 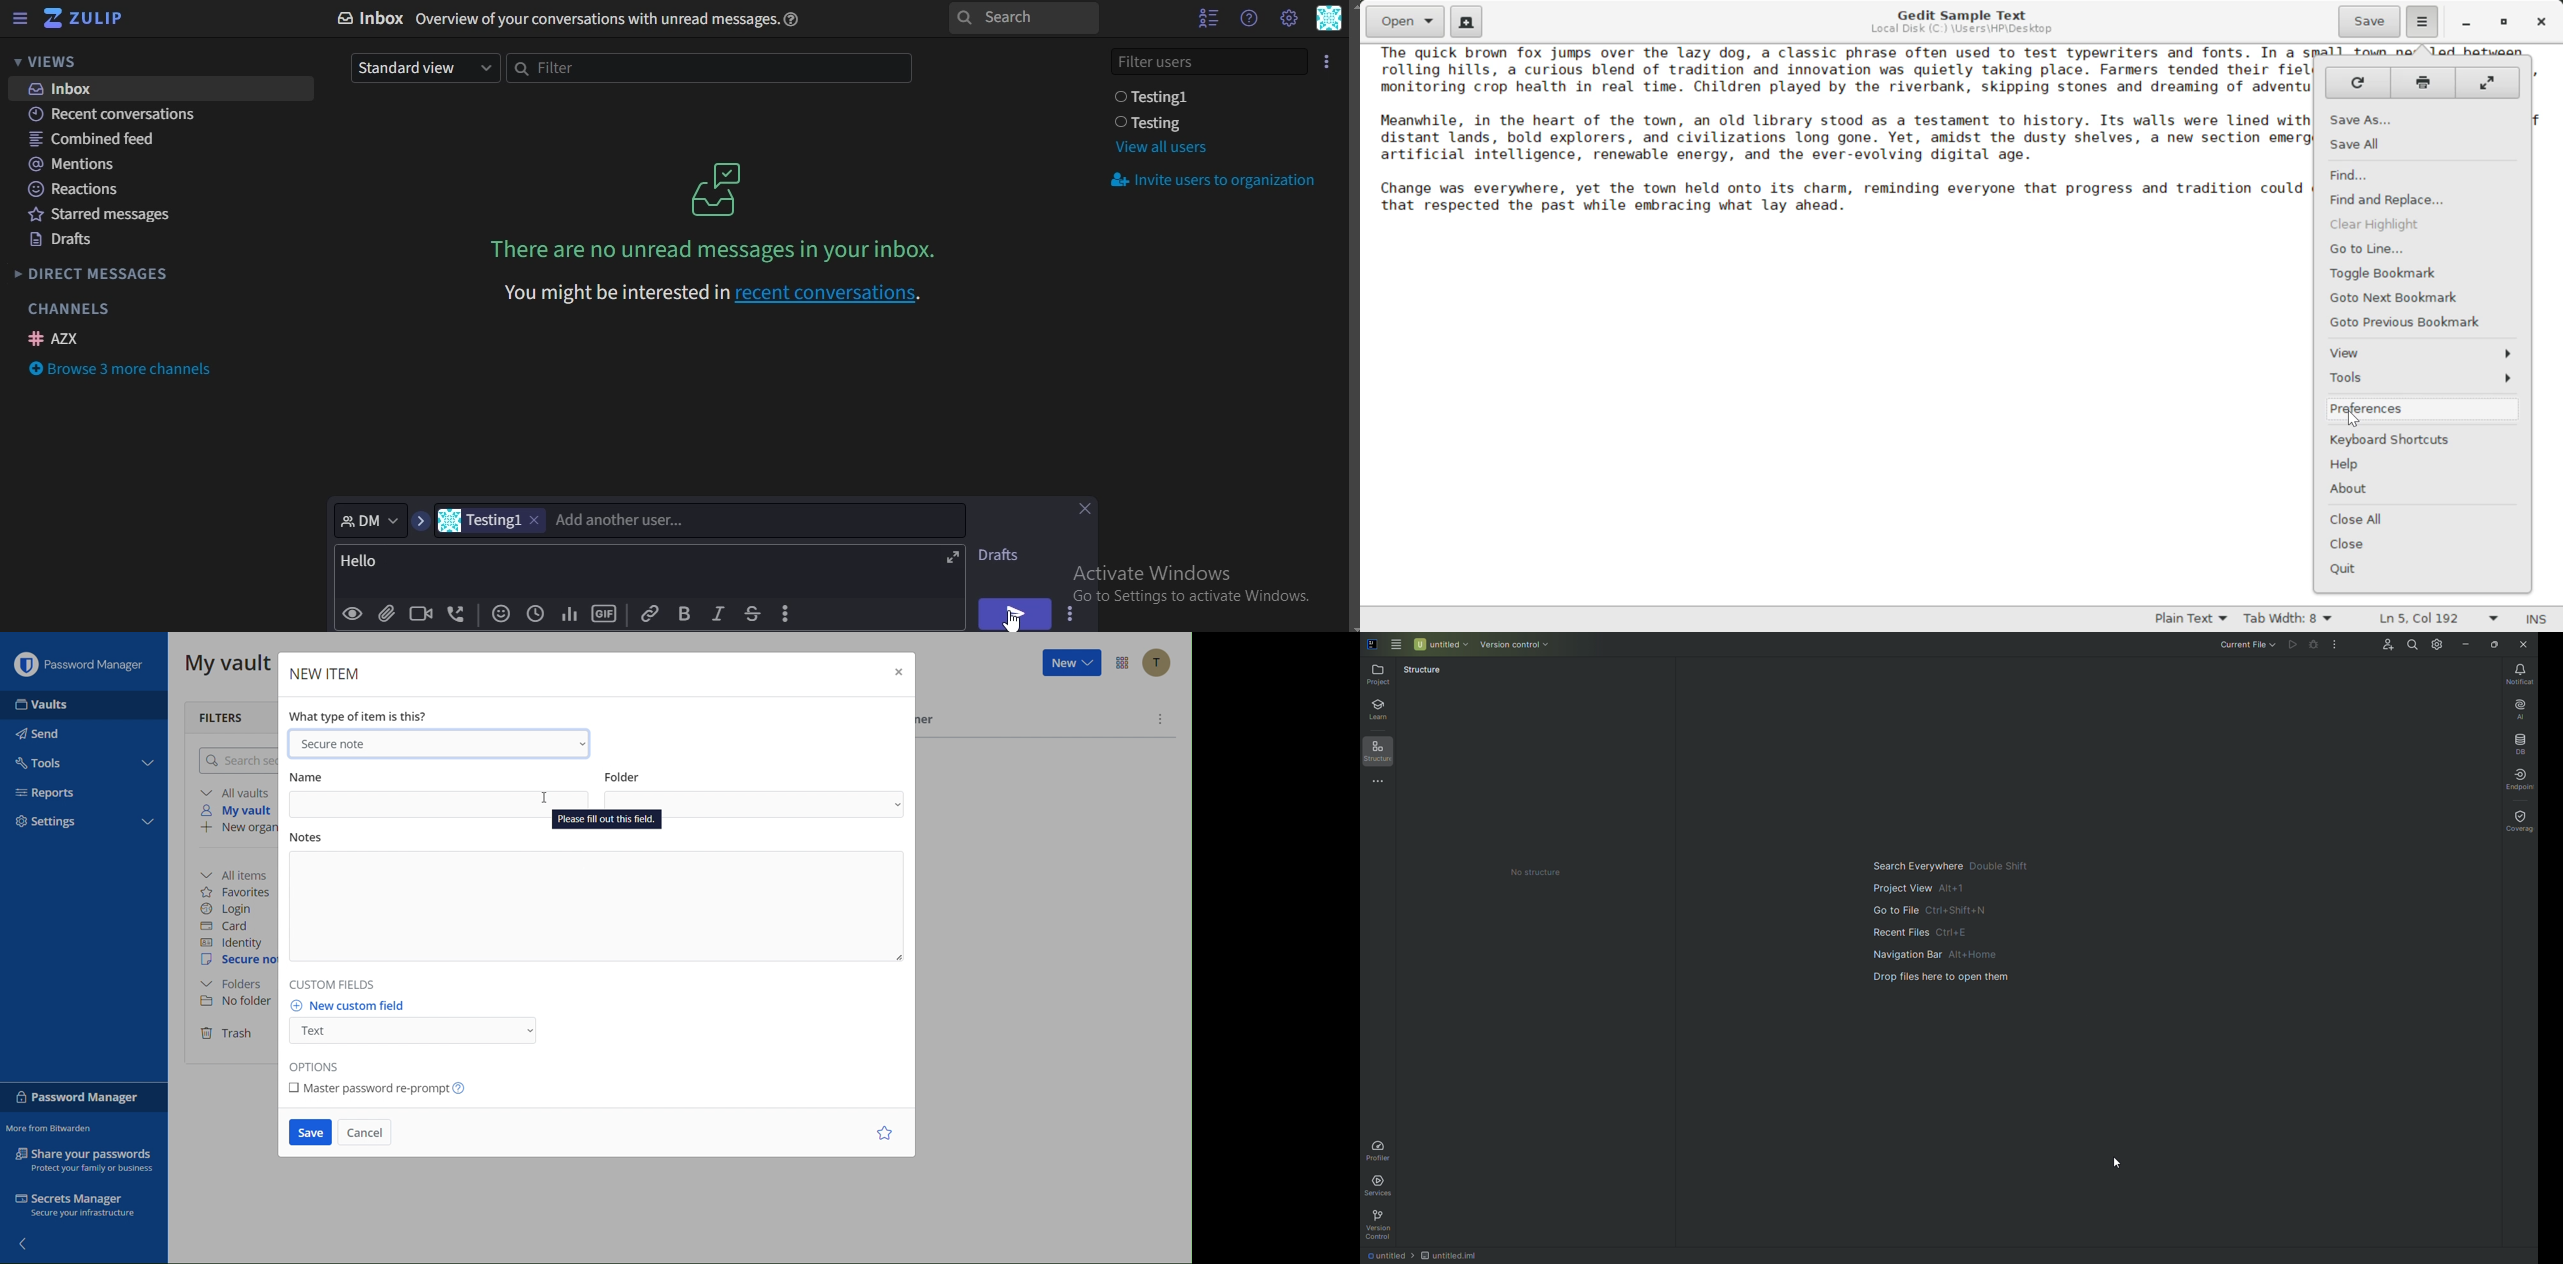 I want to click on Notes, so click(x=596, y=903).